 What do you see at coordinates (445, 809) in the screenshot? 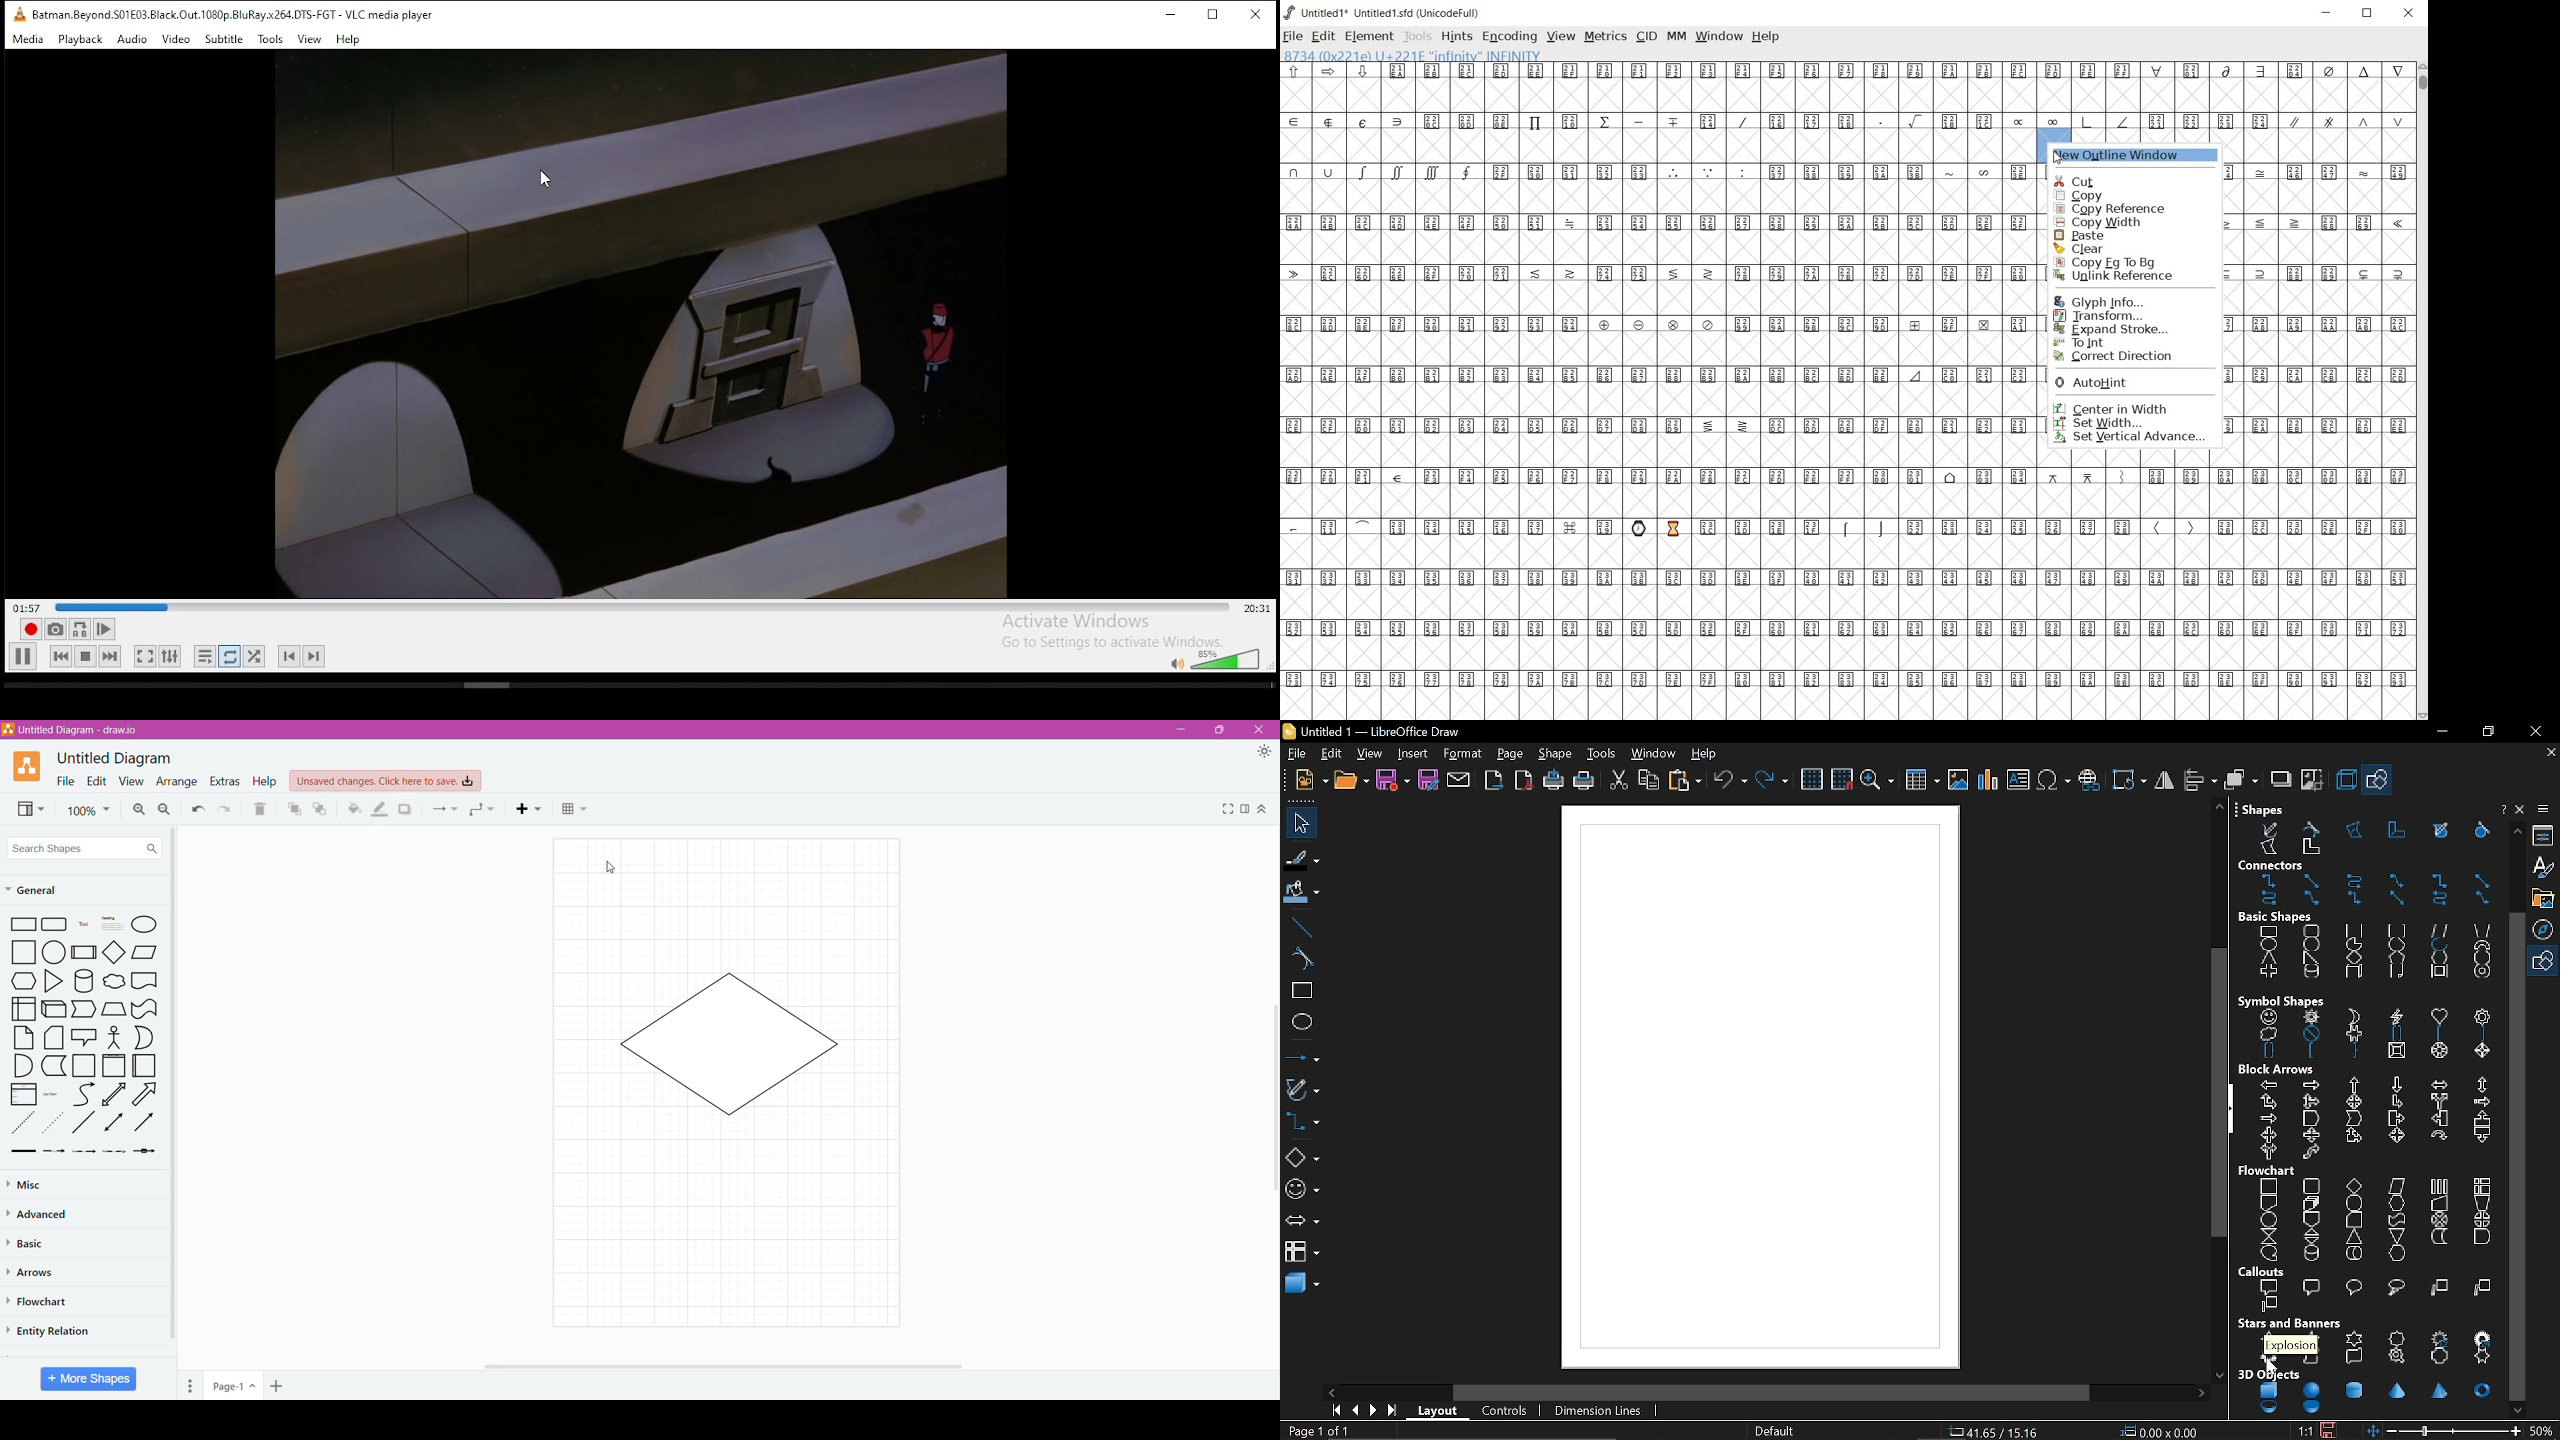
I see `Connection` at bounding box center [445, 809].